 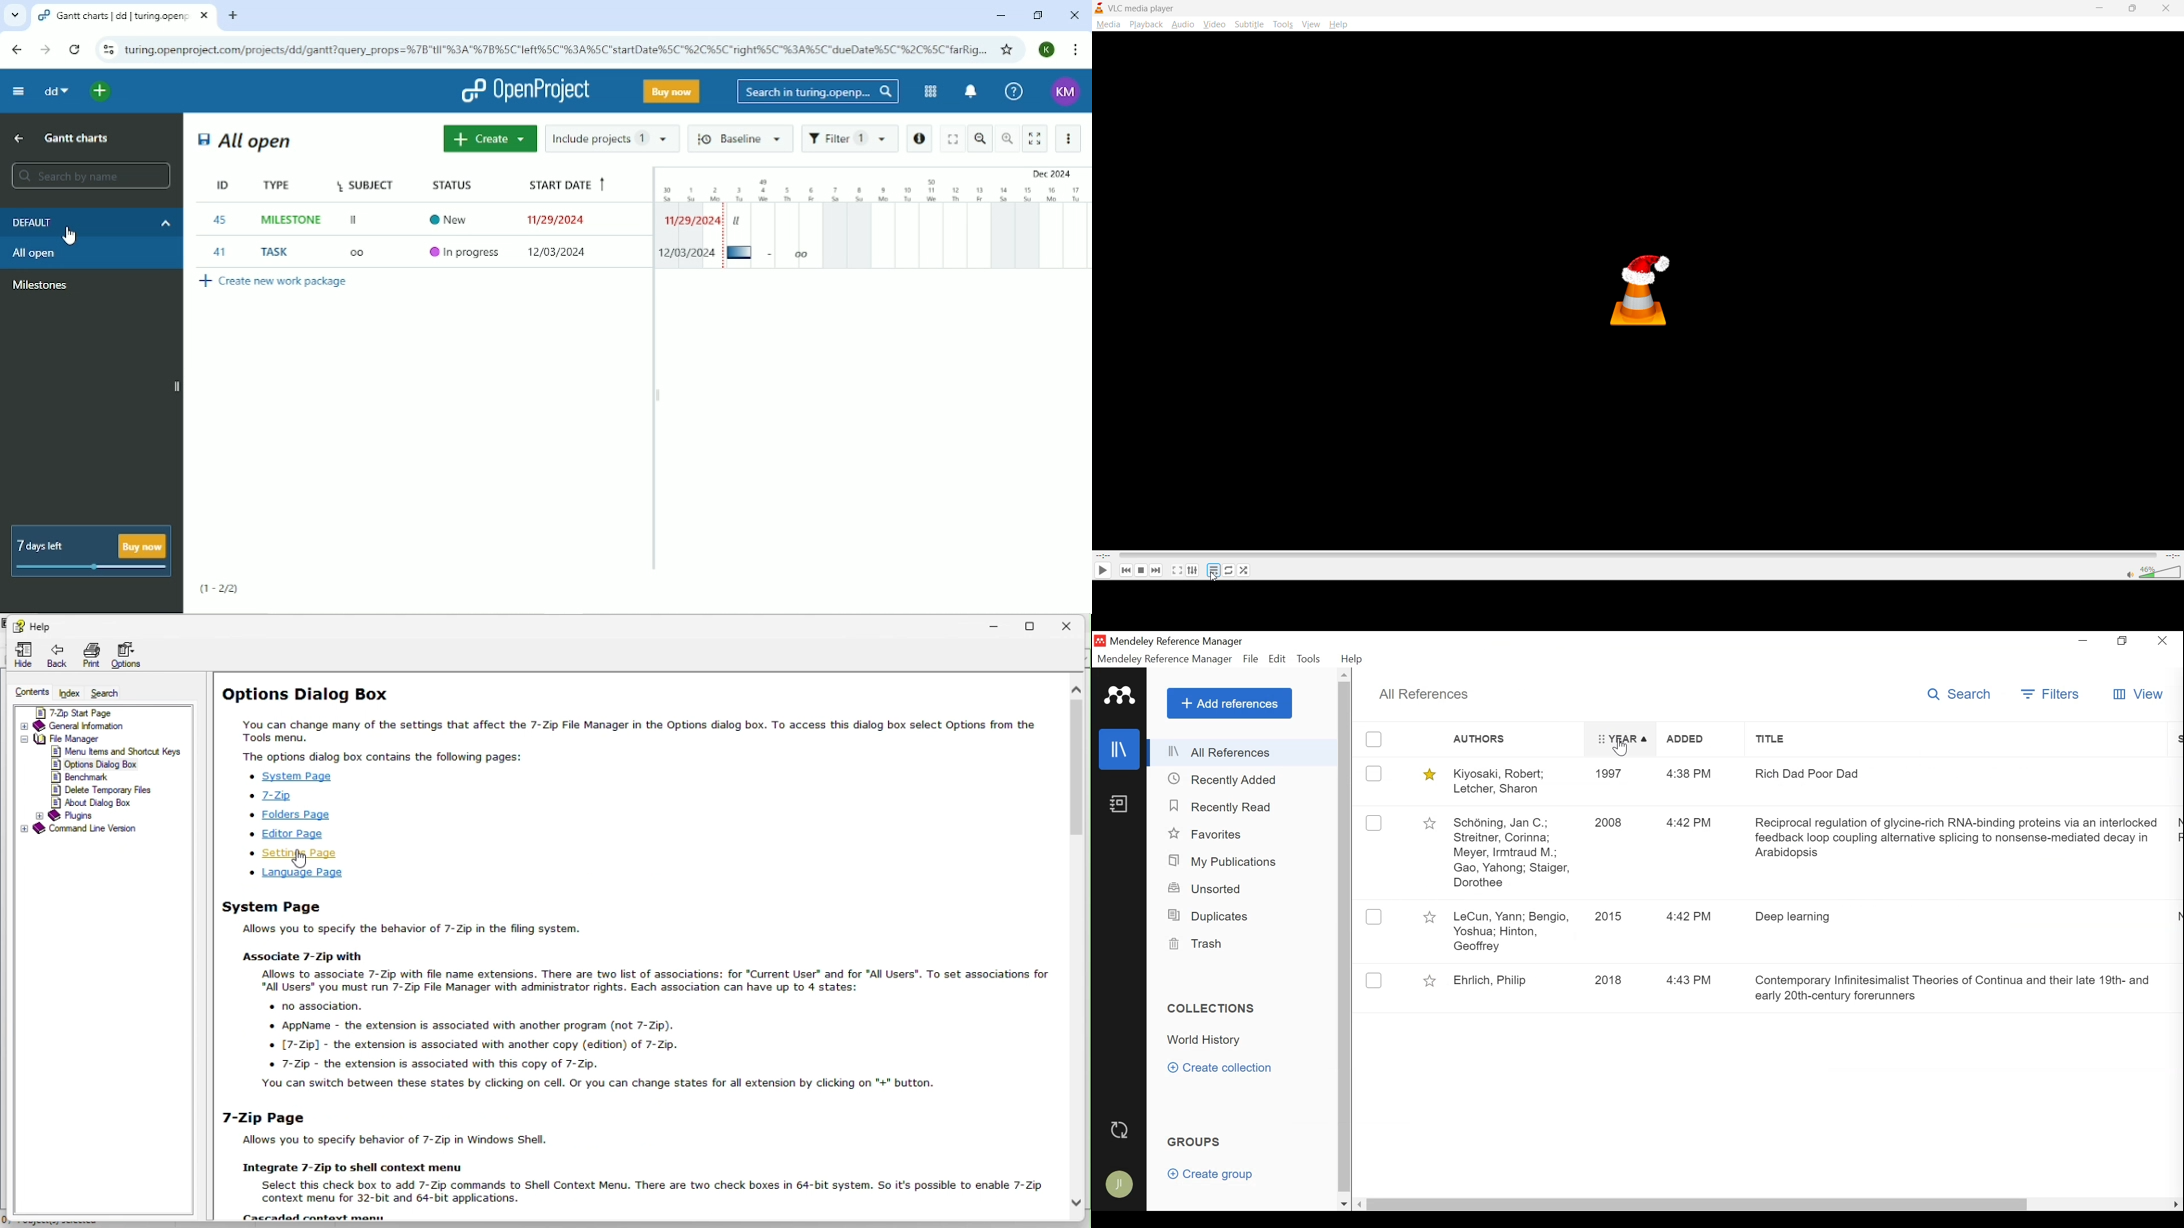 What do you see at coordinates (1769, 1204) in the screenshot?
I see `Horizontal Scroll bar` at bounding box center [1769, 1204].